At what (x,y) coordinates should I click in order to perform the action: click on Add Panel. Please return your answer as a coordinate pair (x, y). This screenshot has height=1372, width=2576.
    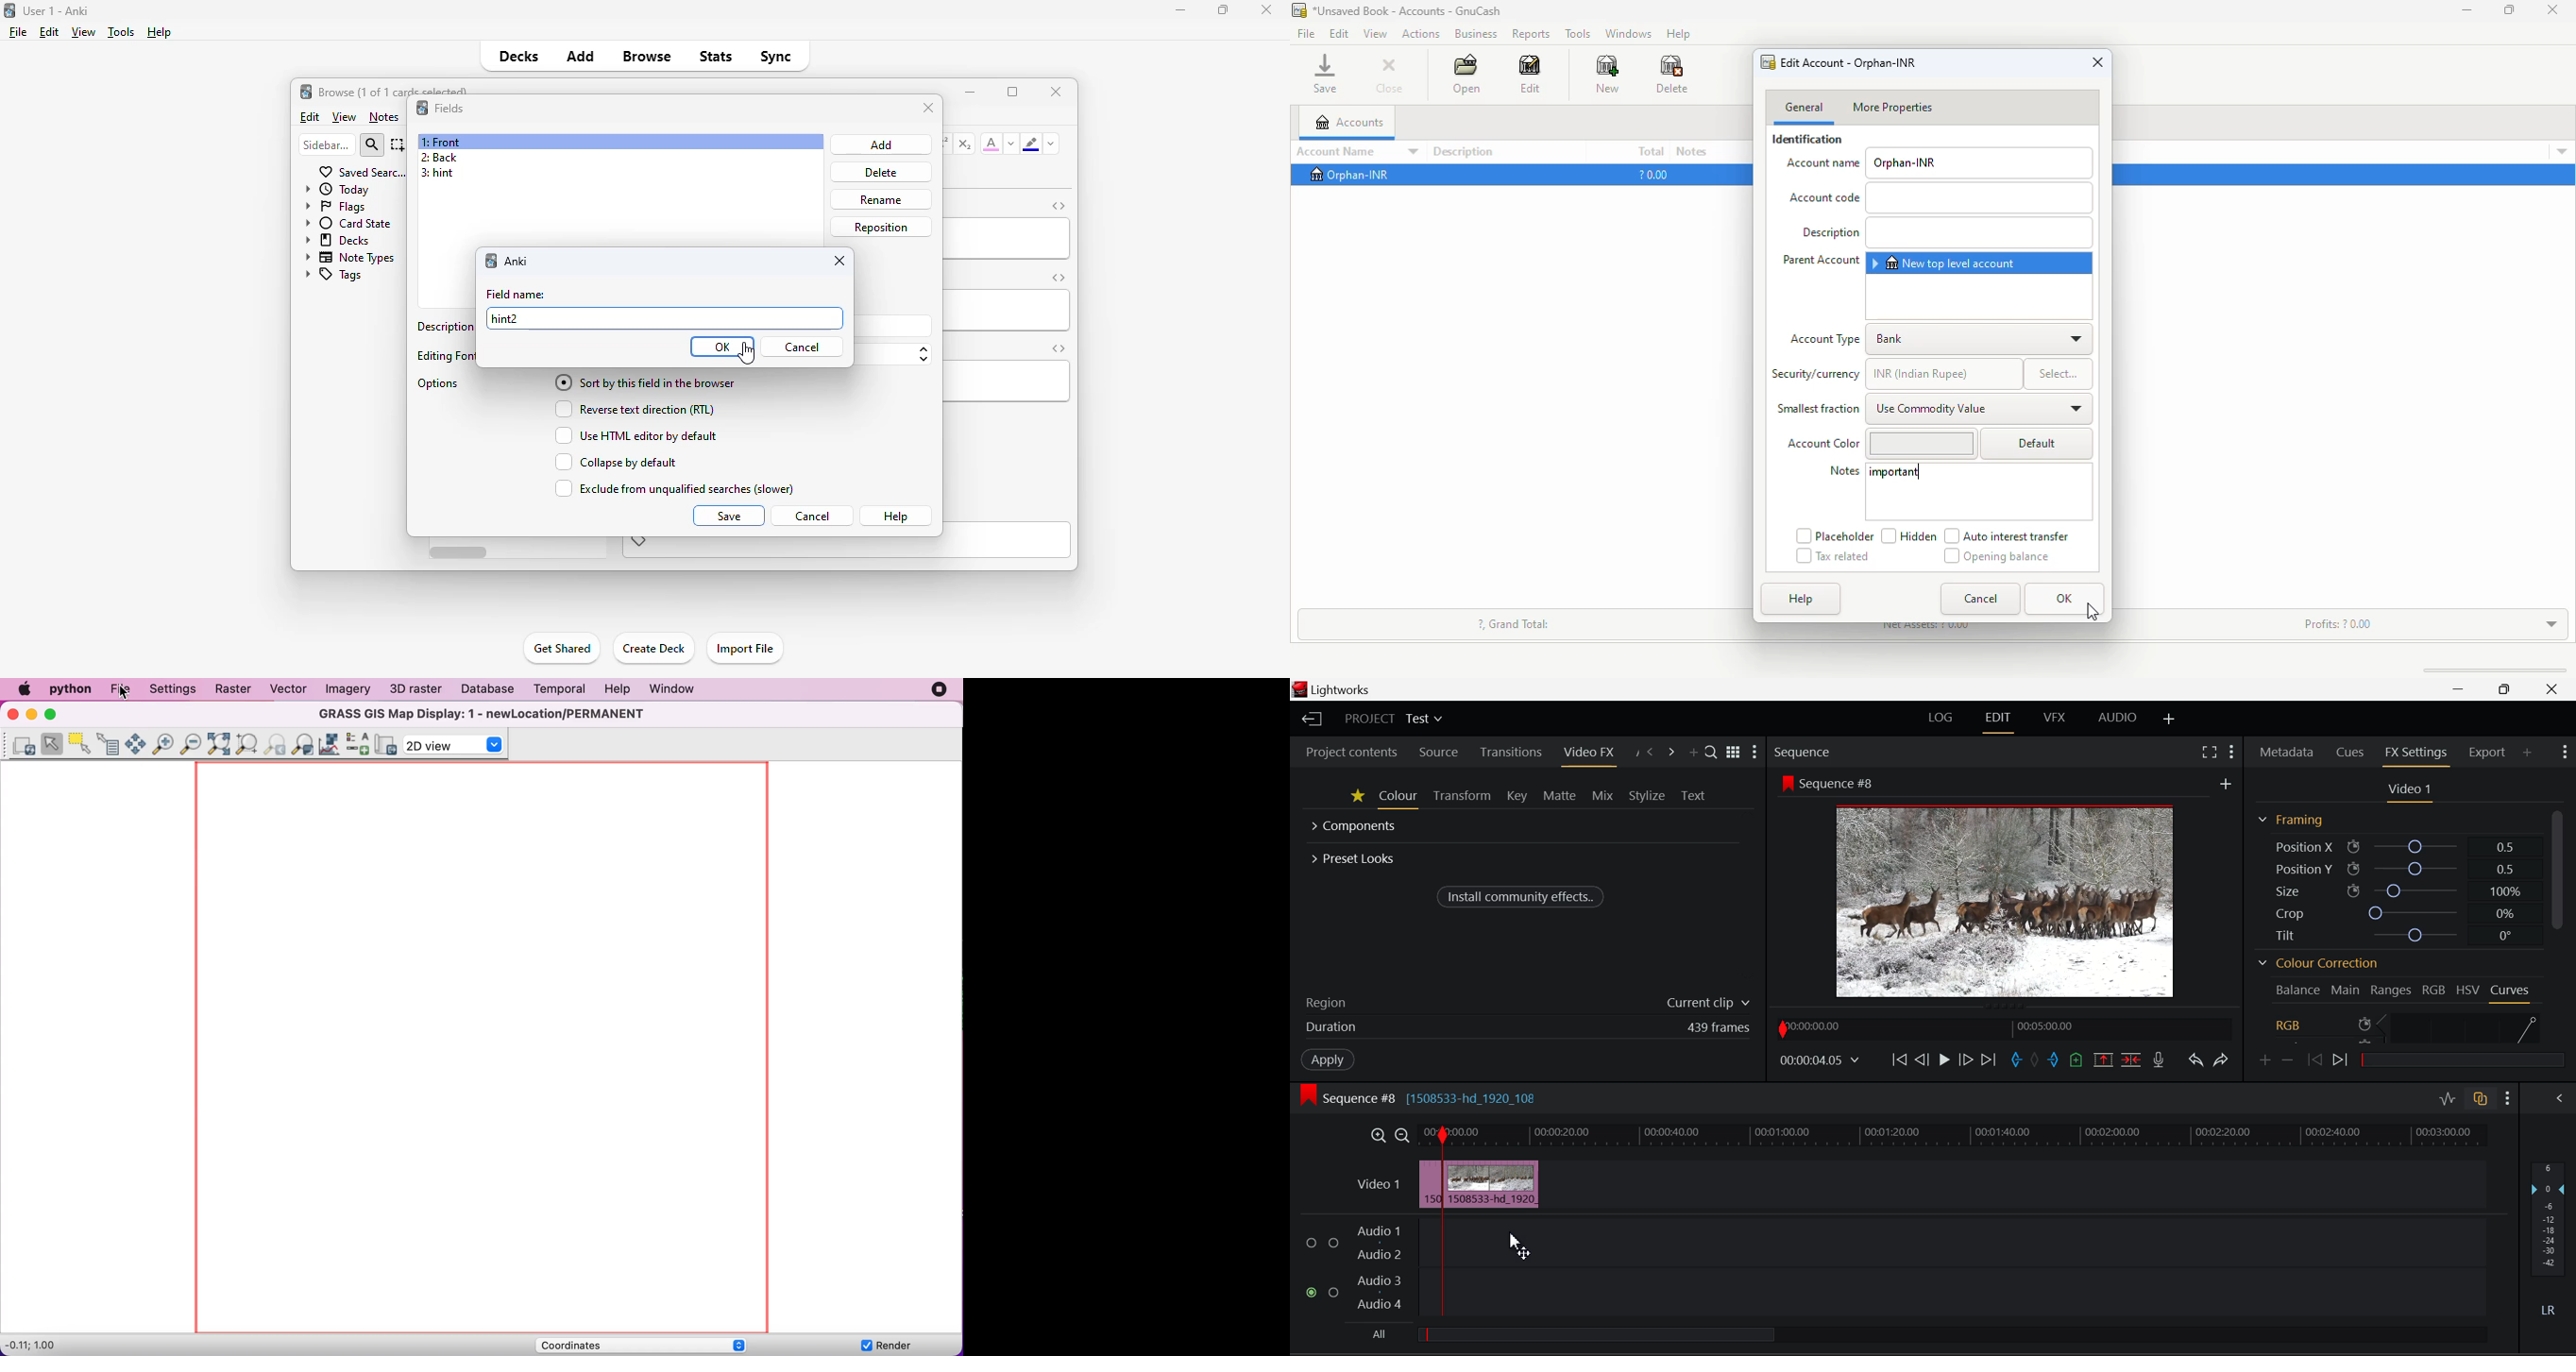
    Looking at the image, I should click on (2527, 752).